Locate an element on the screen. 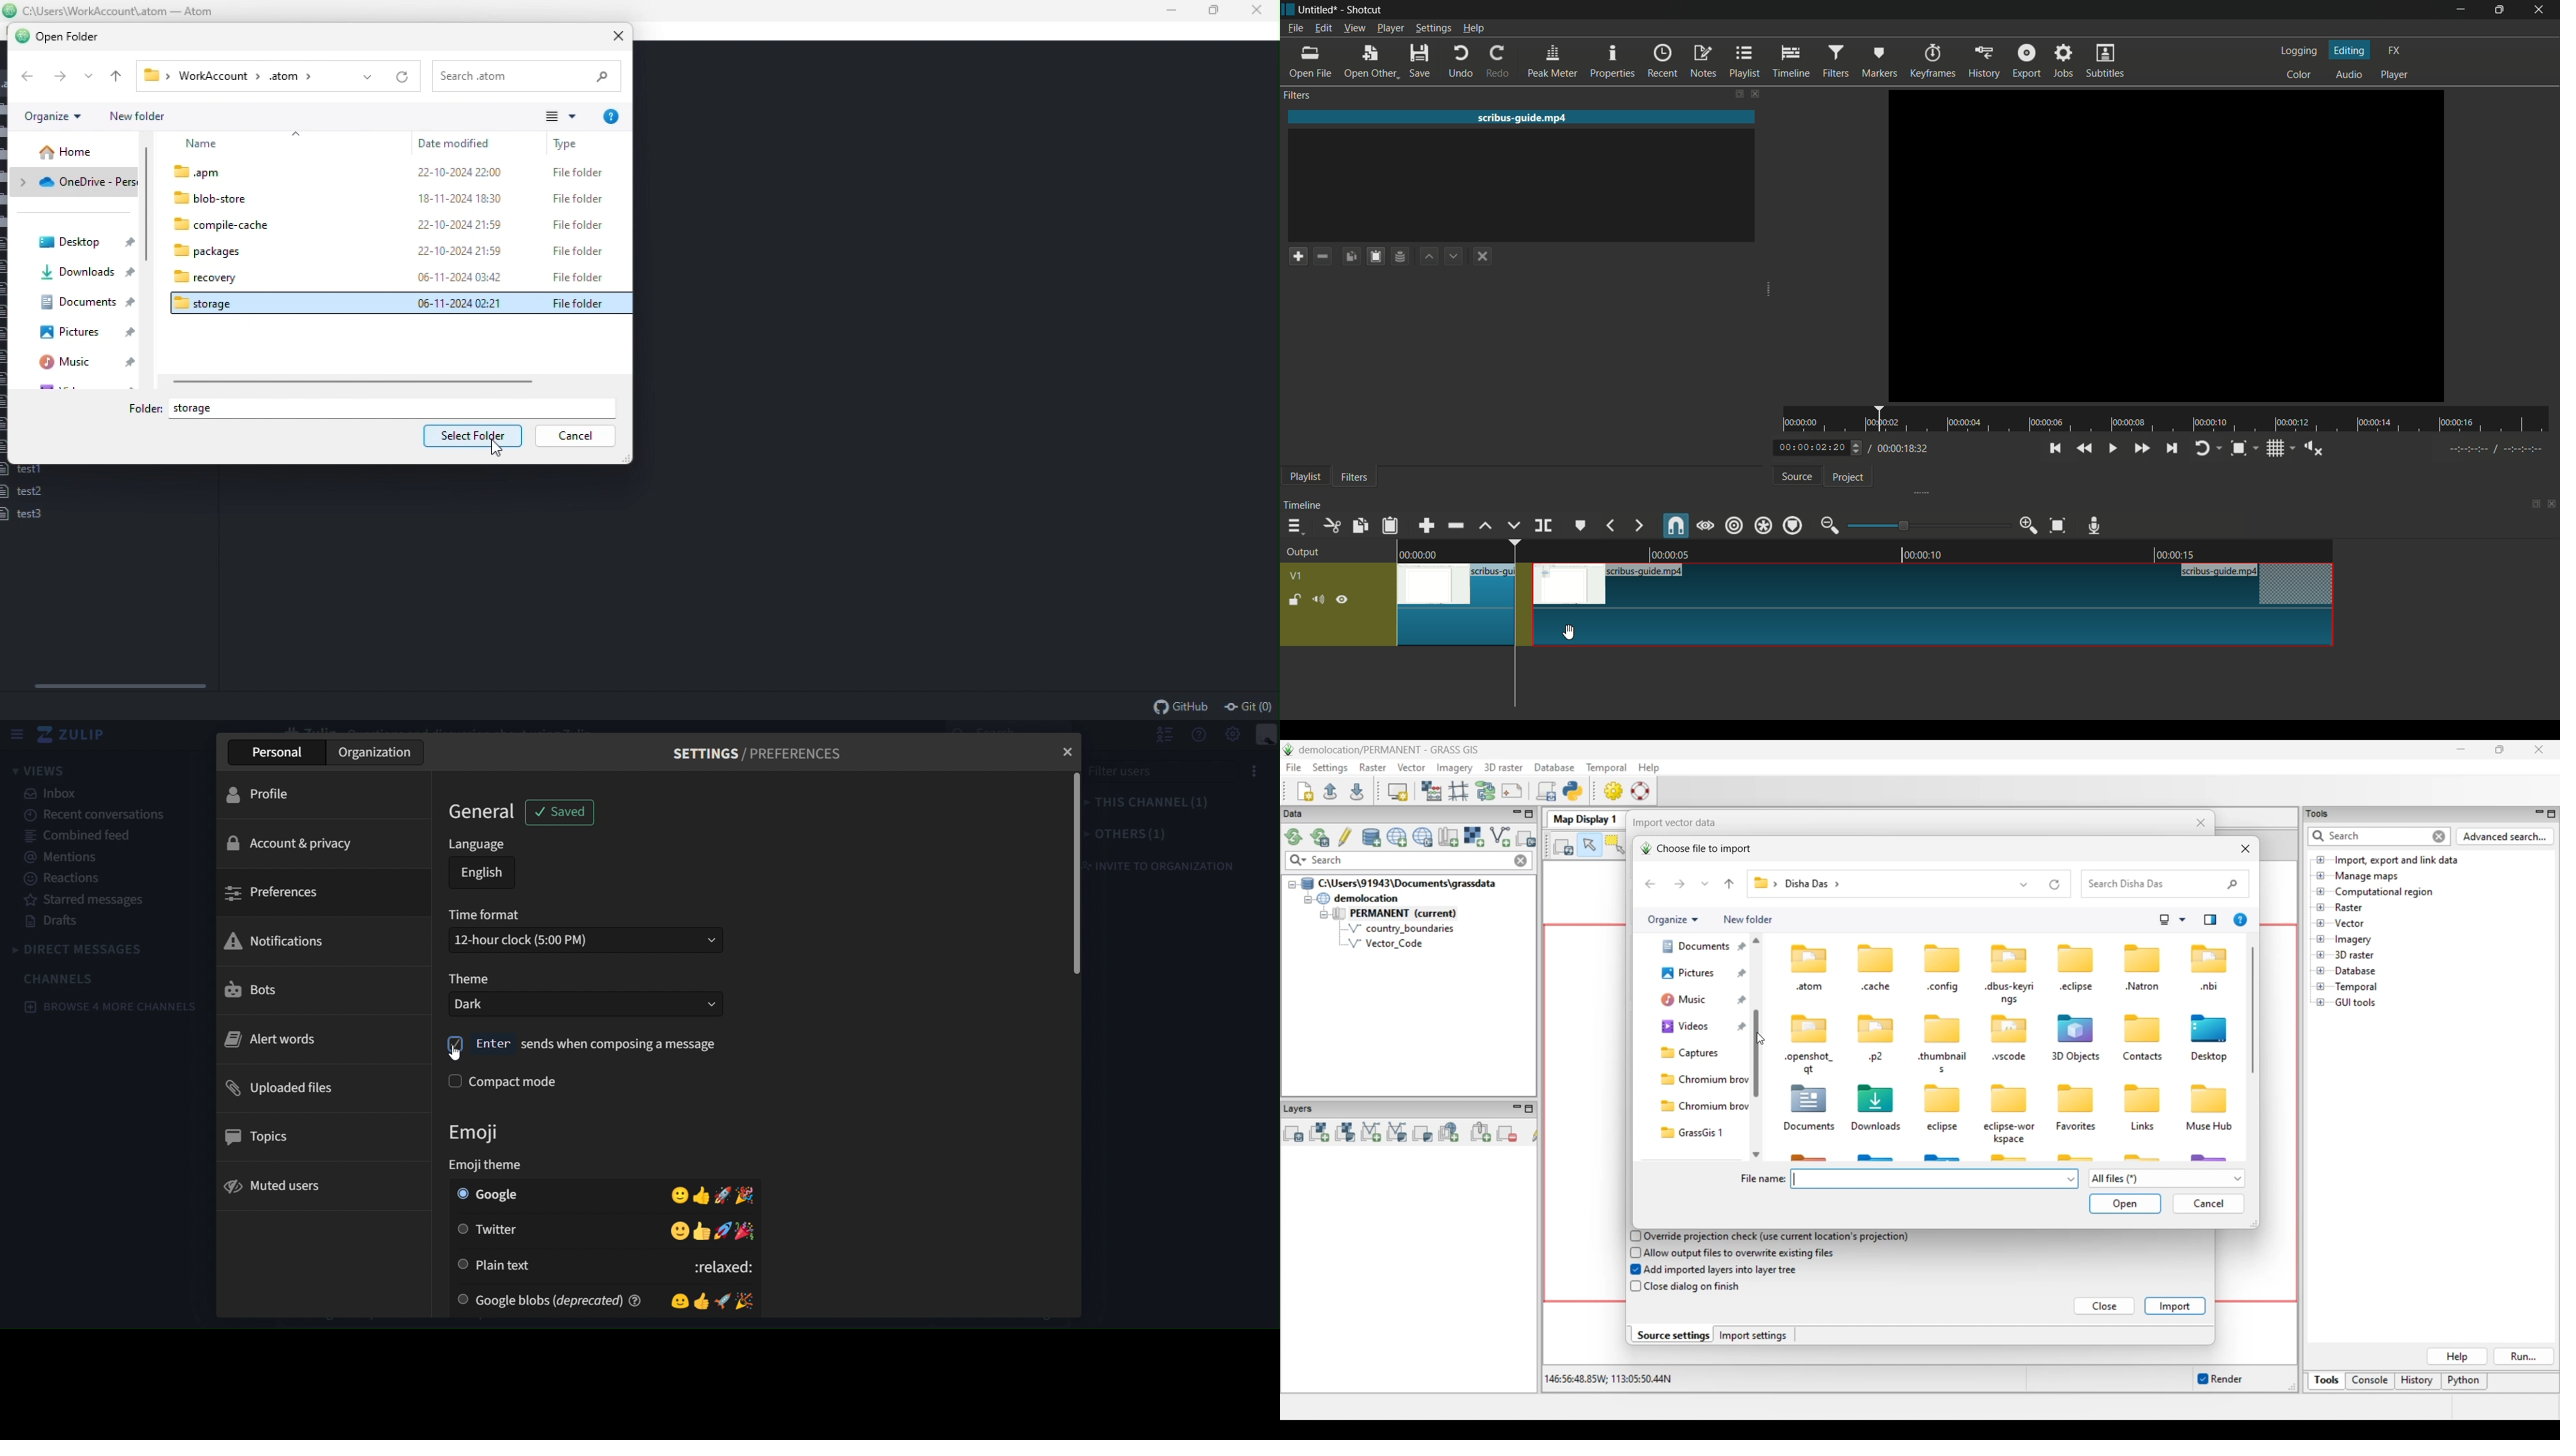  blob-store is located at coordinates (395, 199).